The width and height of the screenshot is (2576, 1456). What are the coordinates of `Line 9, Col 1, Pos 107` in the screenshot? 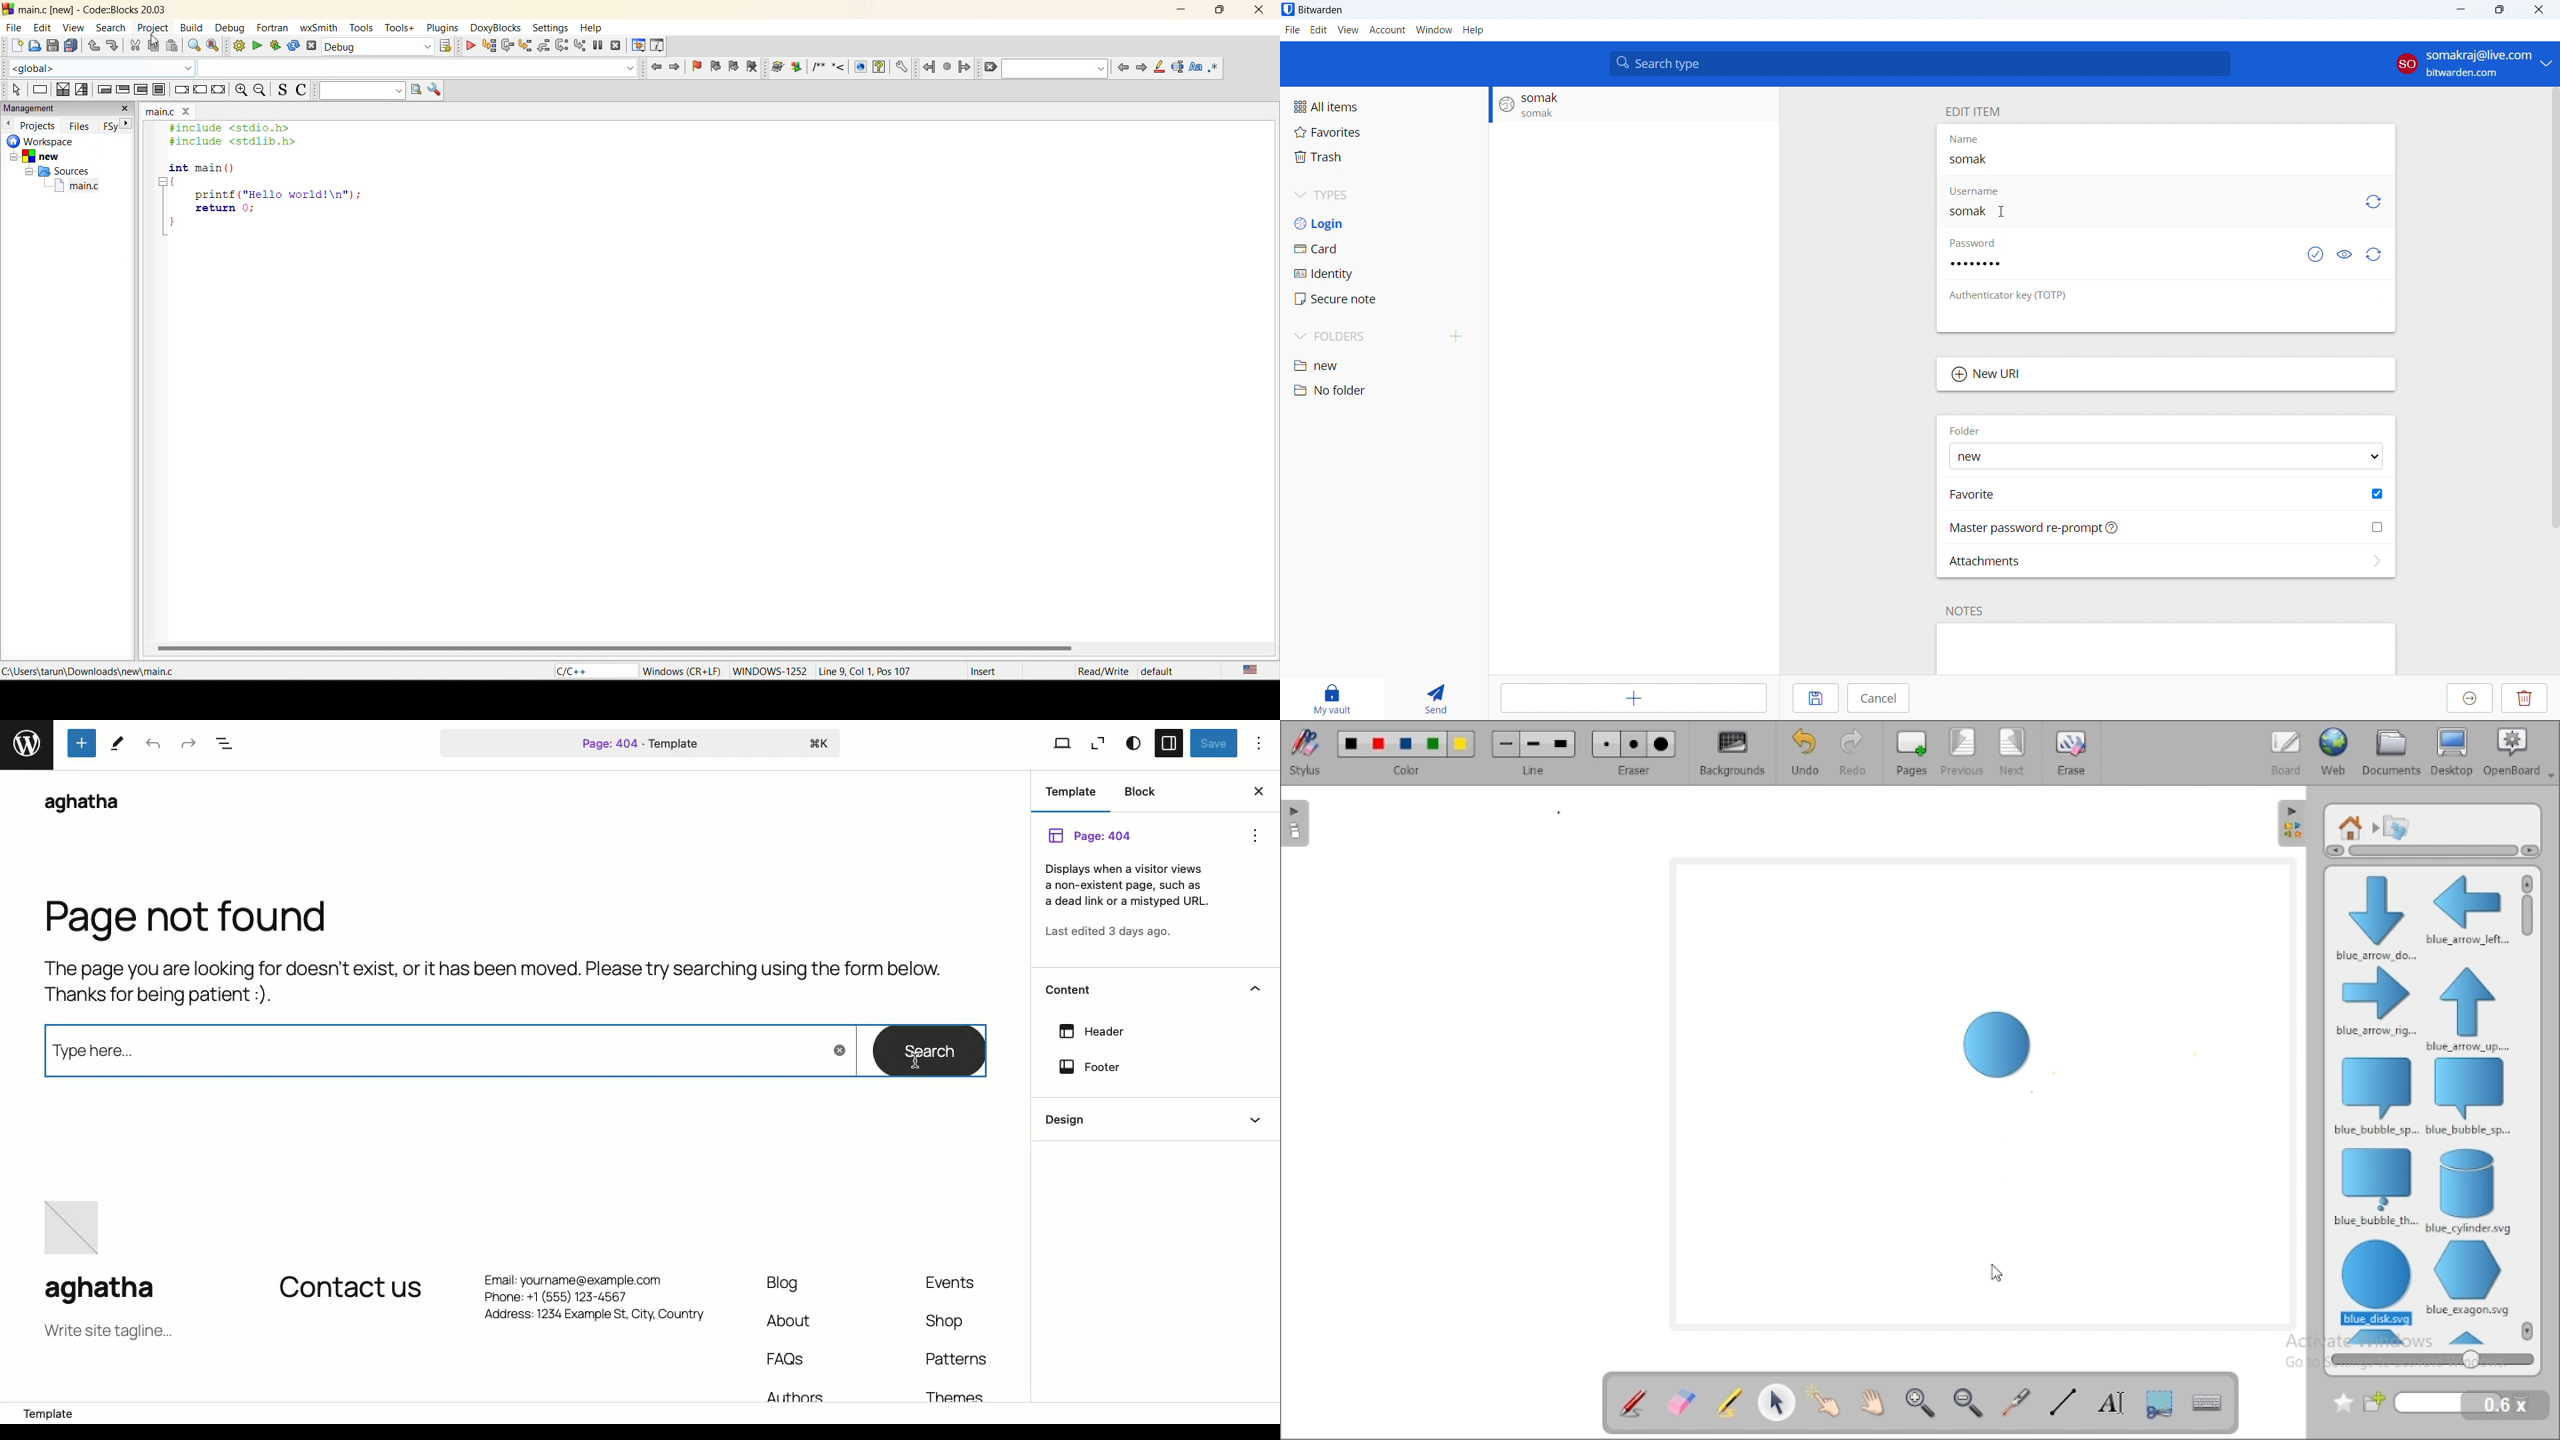 It's located at (865, 673).